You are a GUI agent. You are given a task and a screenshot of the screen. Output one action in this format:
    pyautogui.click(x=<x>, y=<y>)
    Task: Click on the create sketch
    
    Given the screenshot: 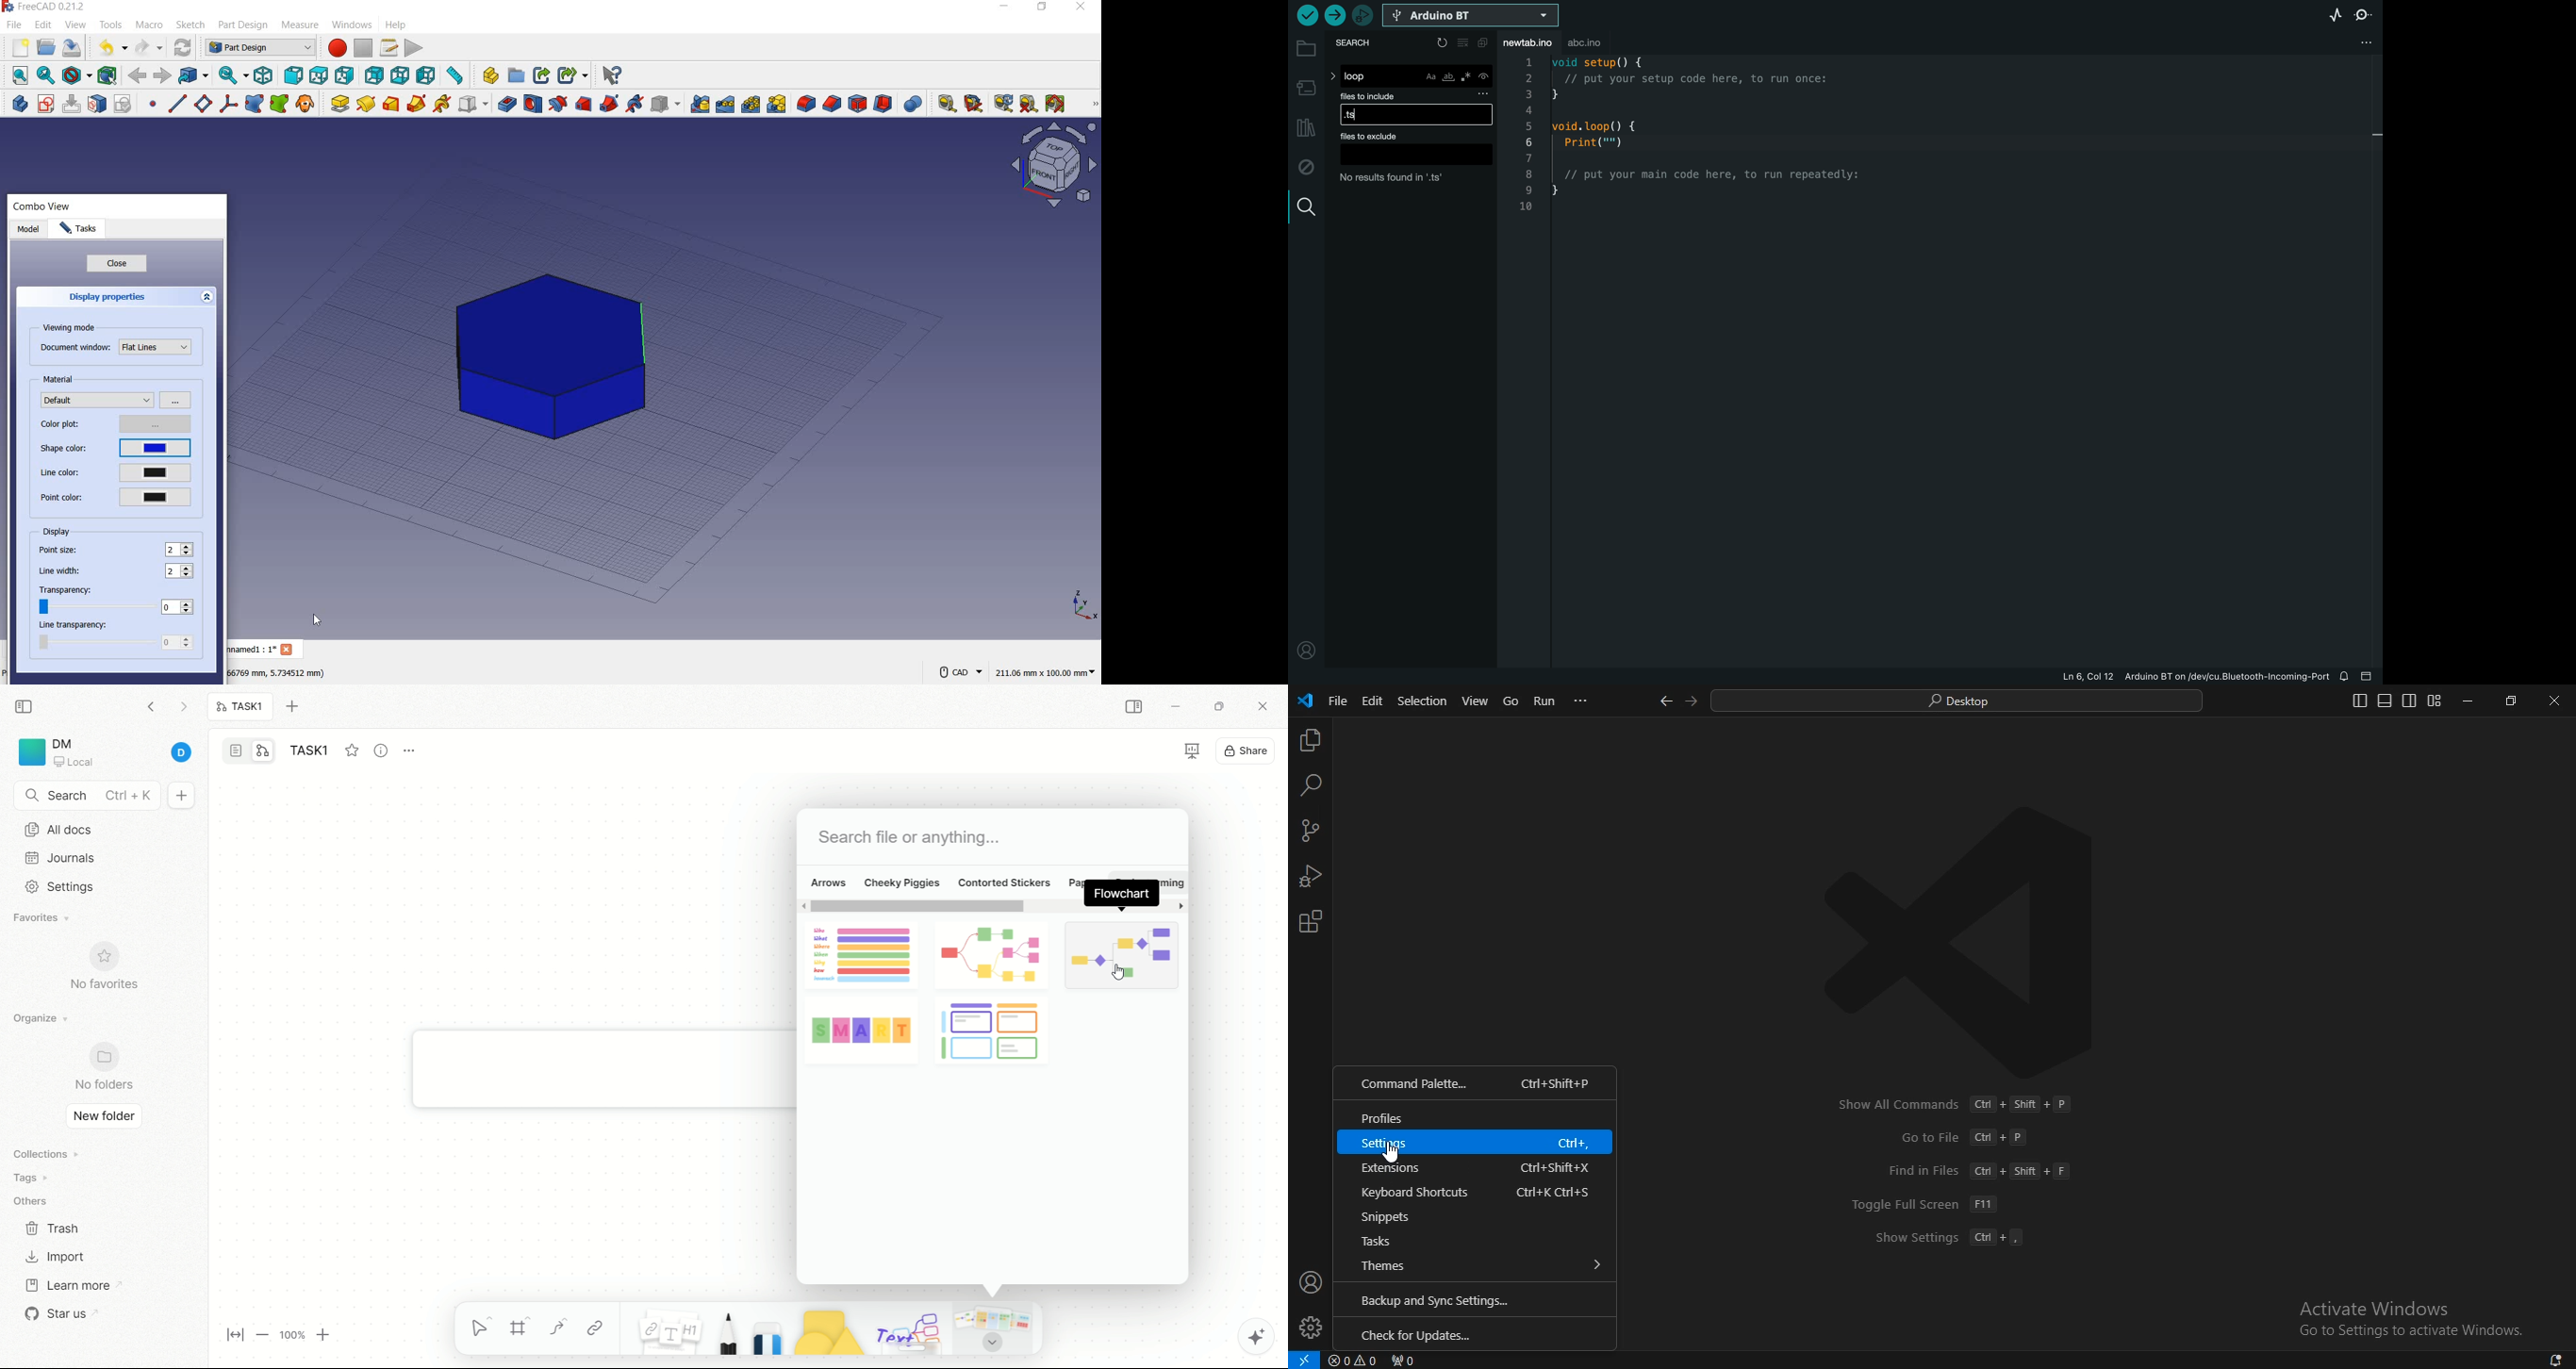 What is the action you would take?
    pyautogui.click(x=45, y=104)
    